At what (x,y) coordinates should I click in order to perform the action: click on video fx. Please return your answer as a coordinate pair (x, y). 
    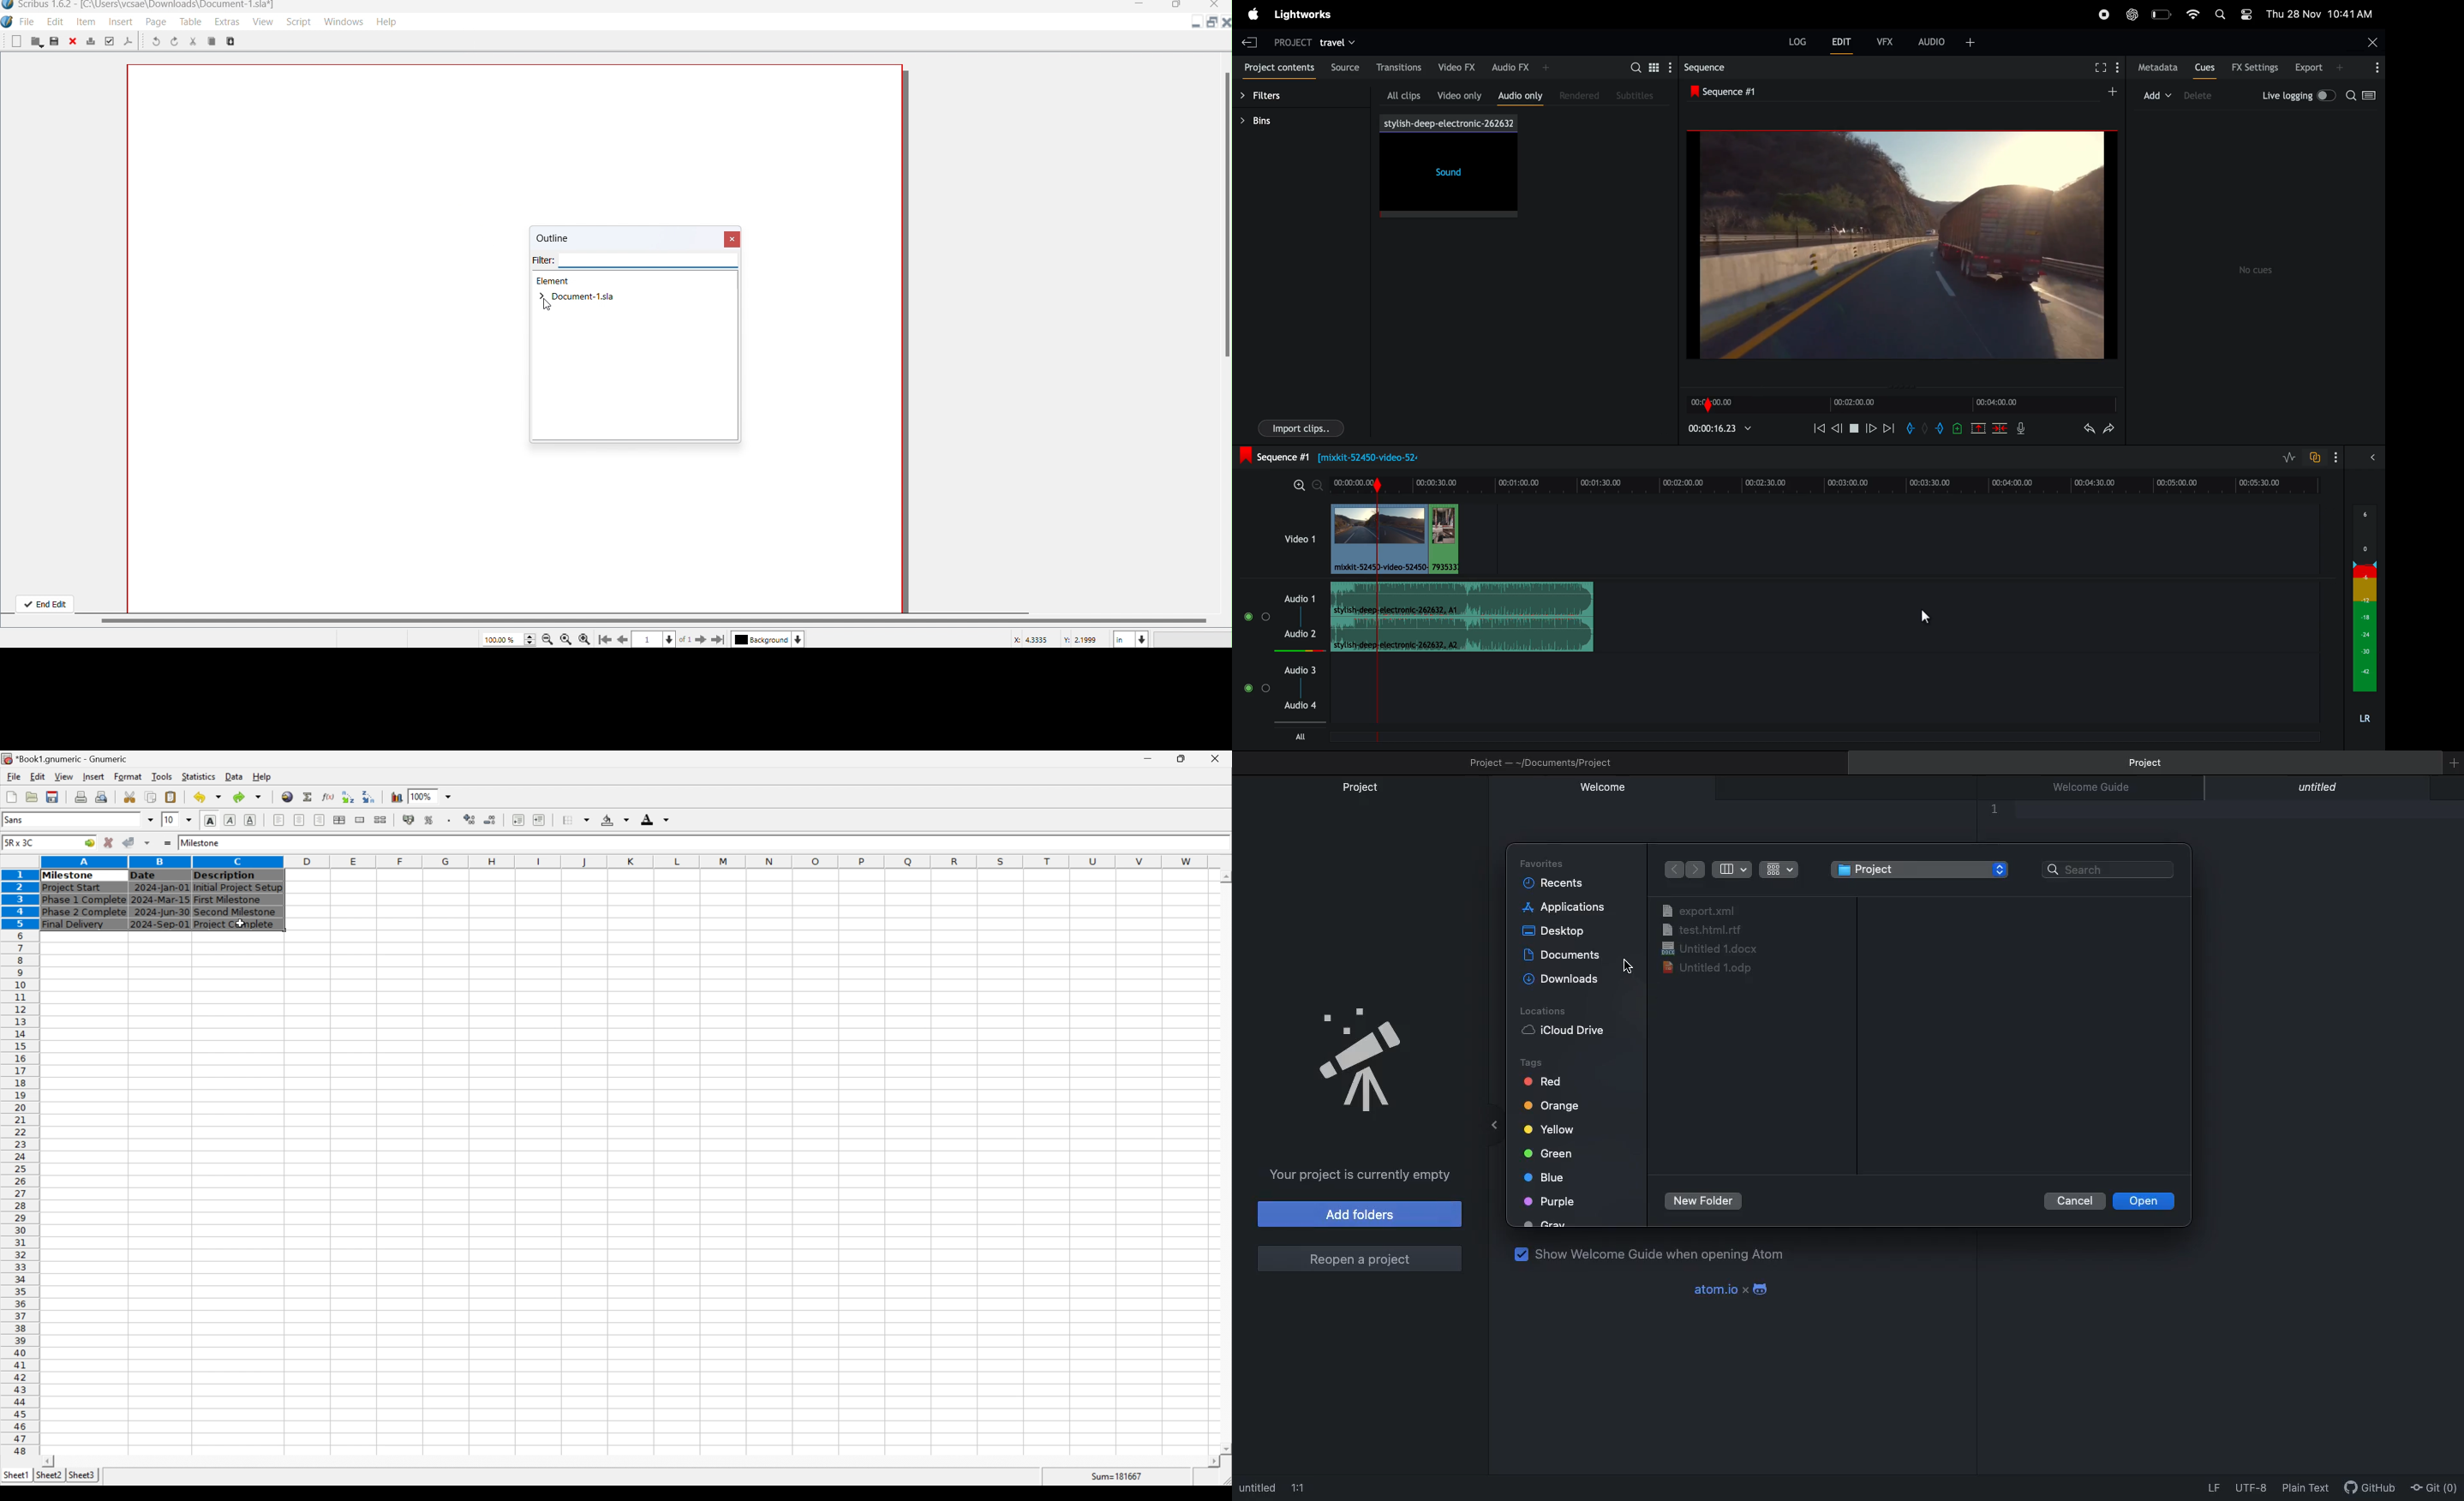
    Looking at the image, I should click on (1457, 66).